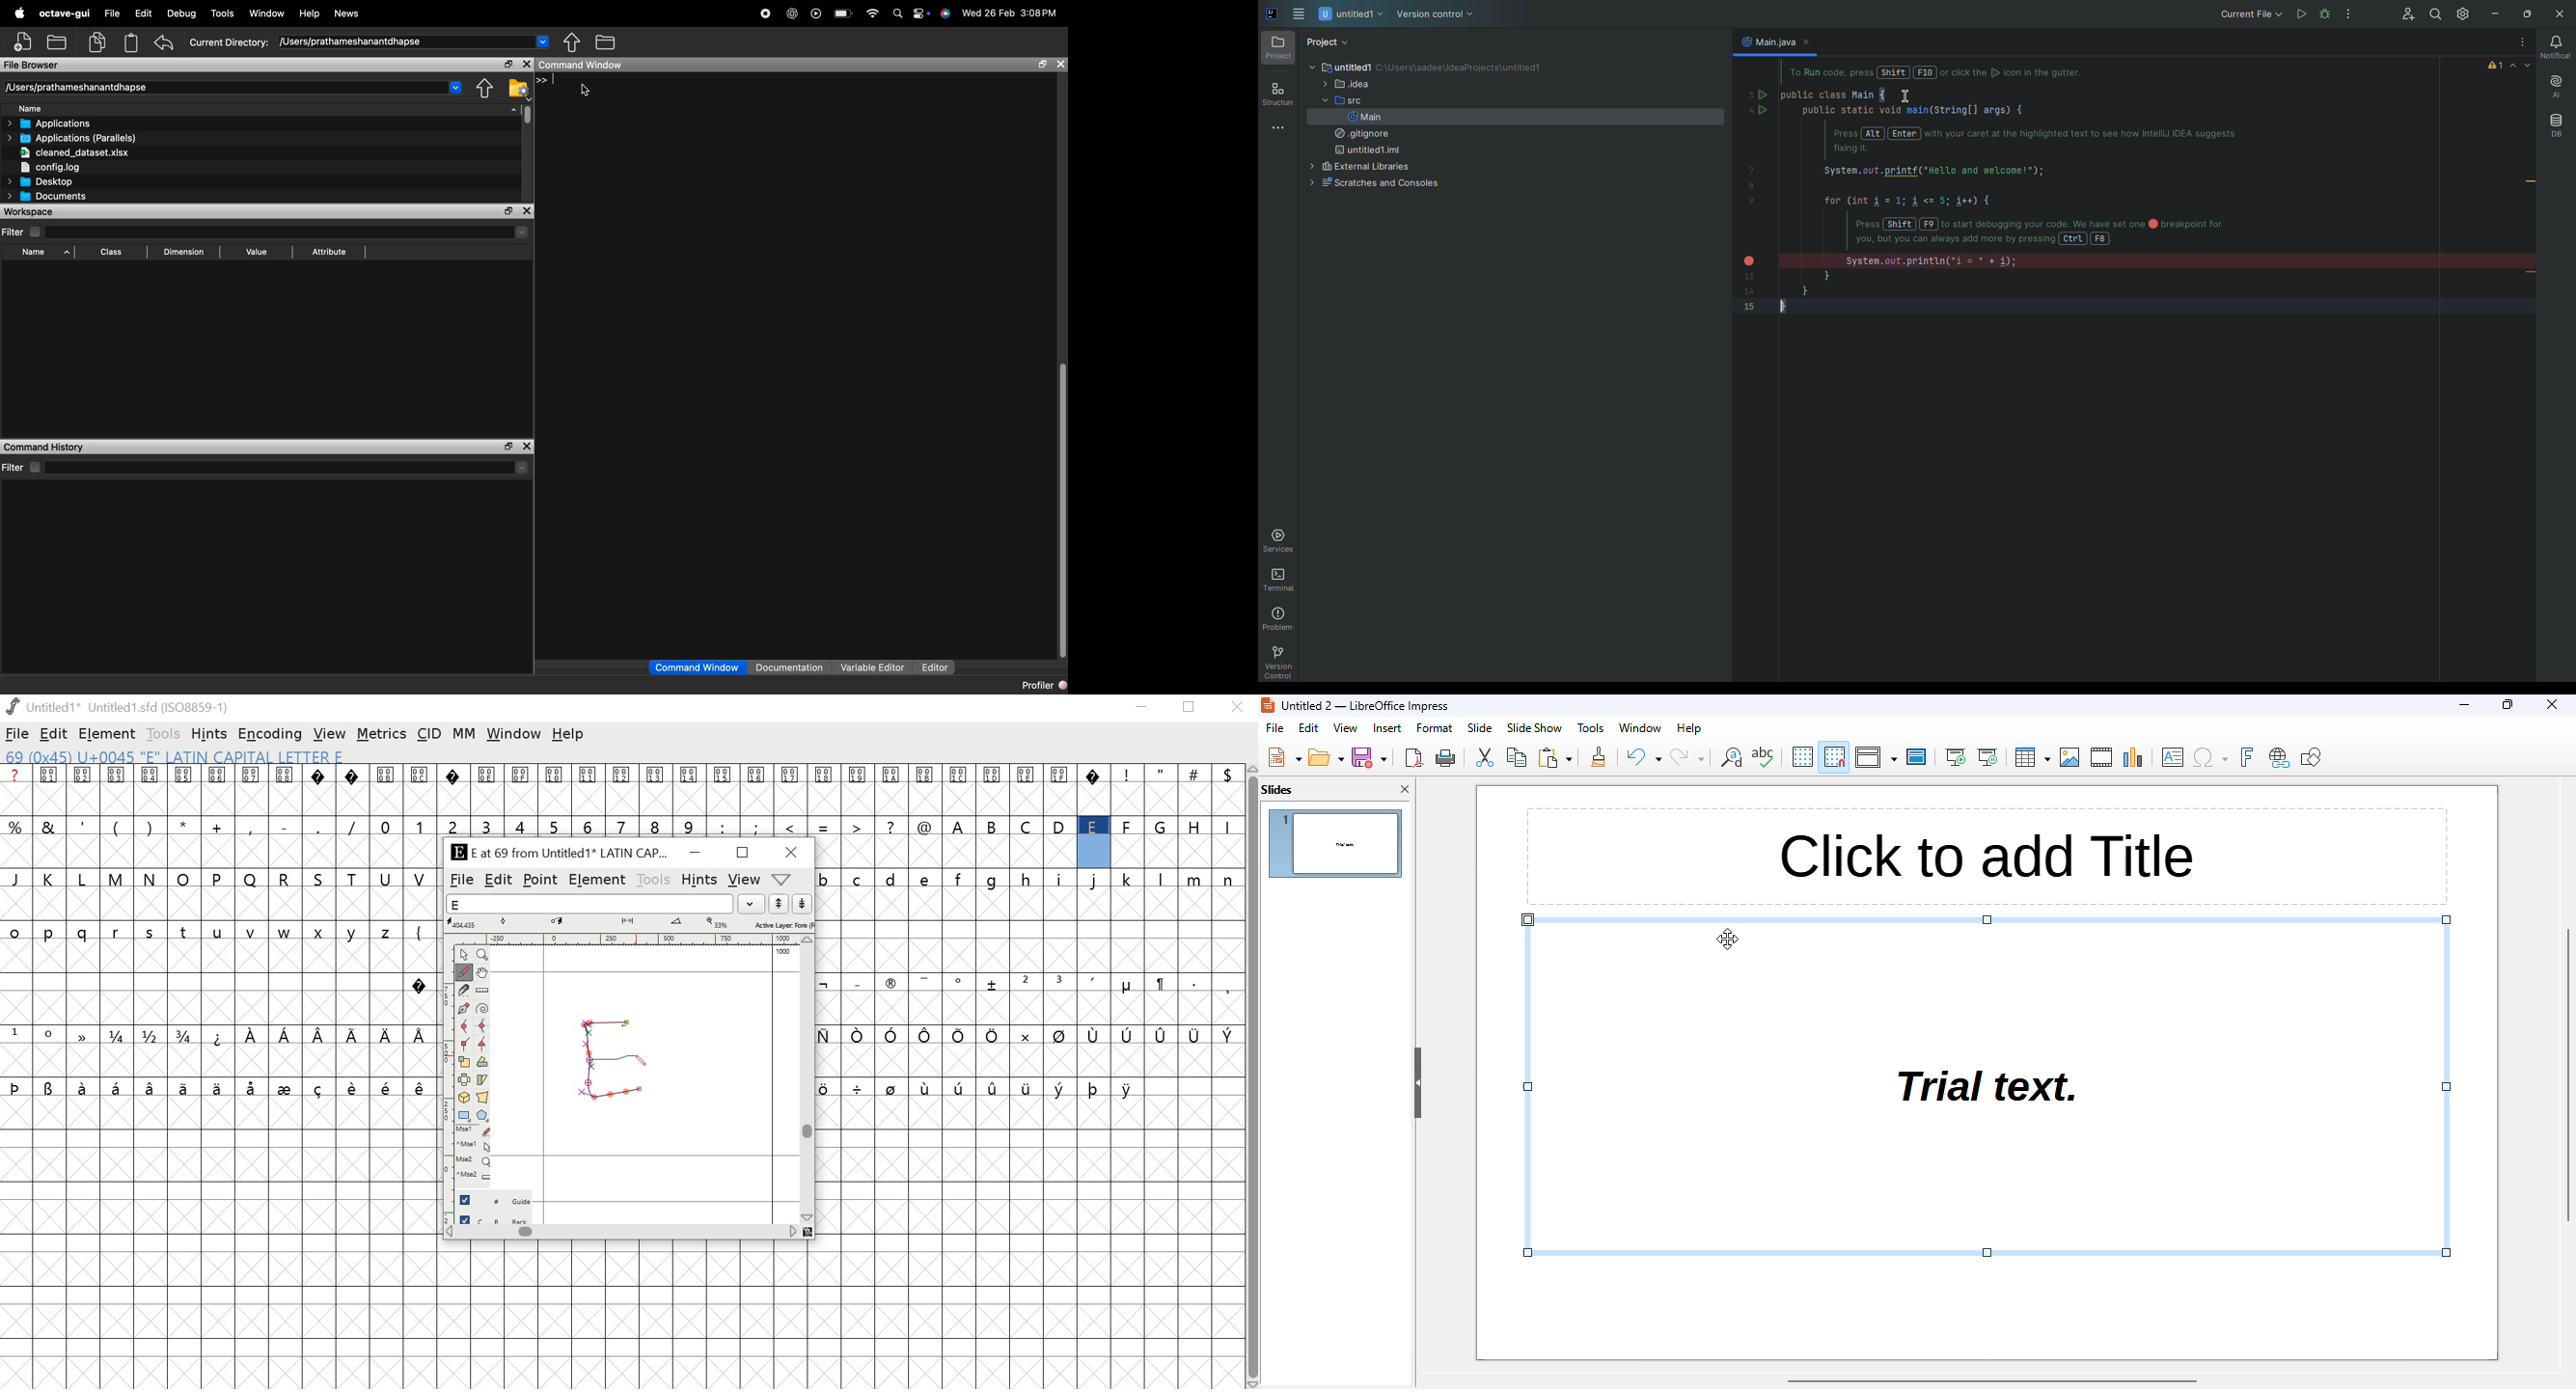  I want to click on Code With Me, so click(2403, 14).